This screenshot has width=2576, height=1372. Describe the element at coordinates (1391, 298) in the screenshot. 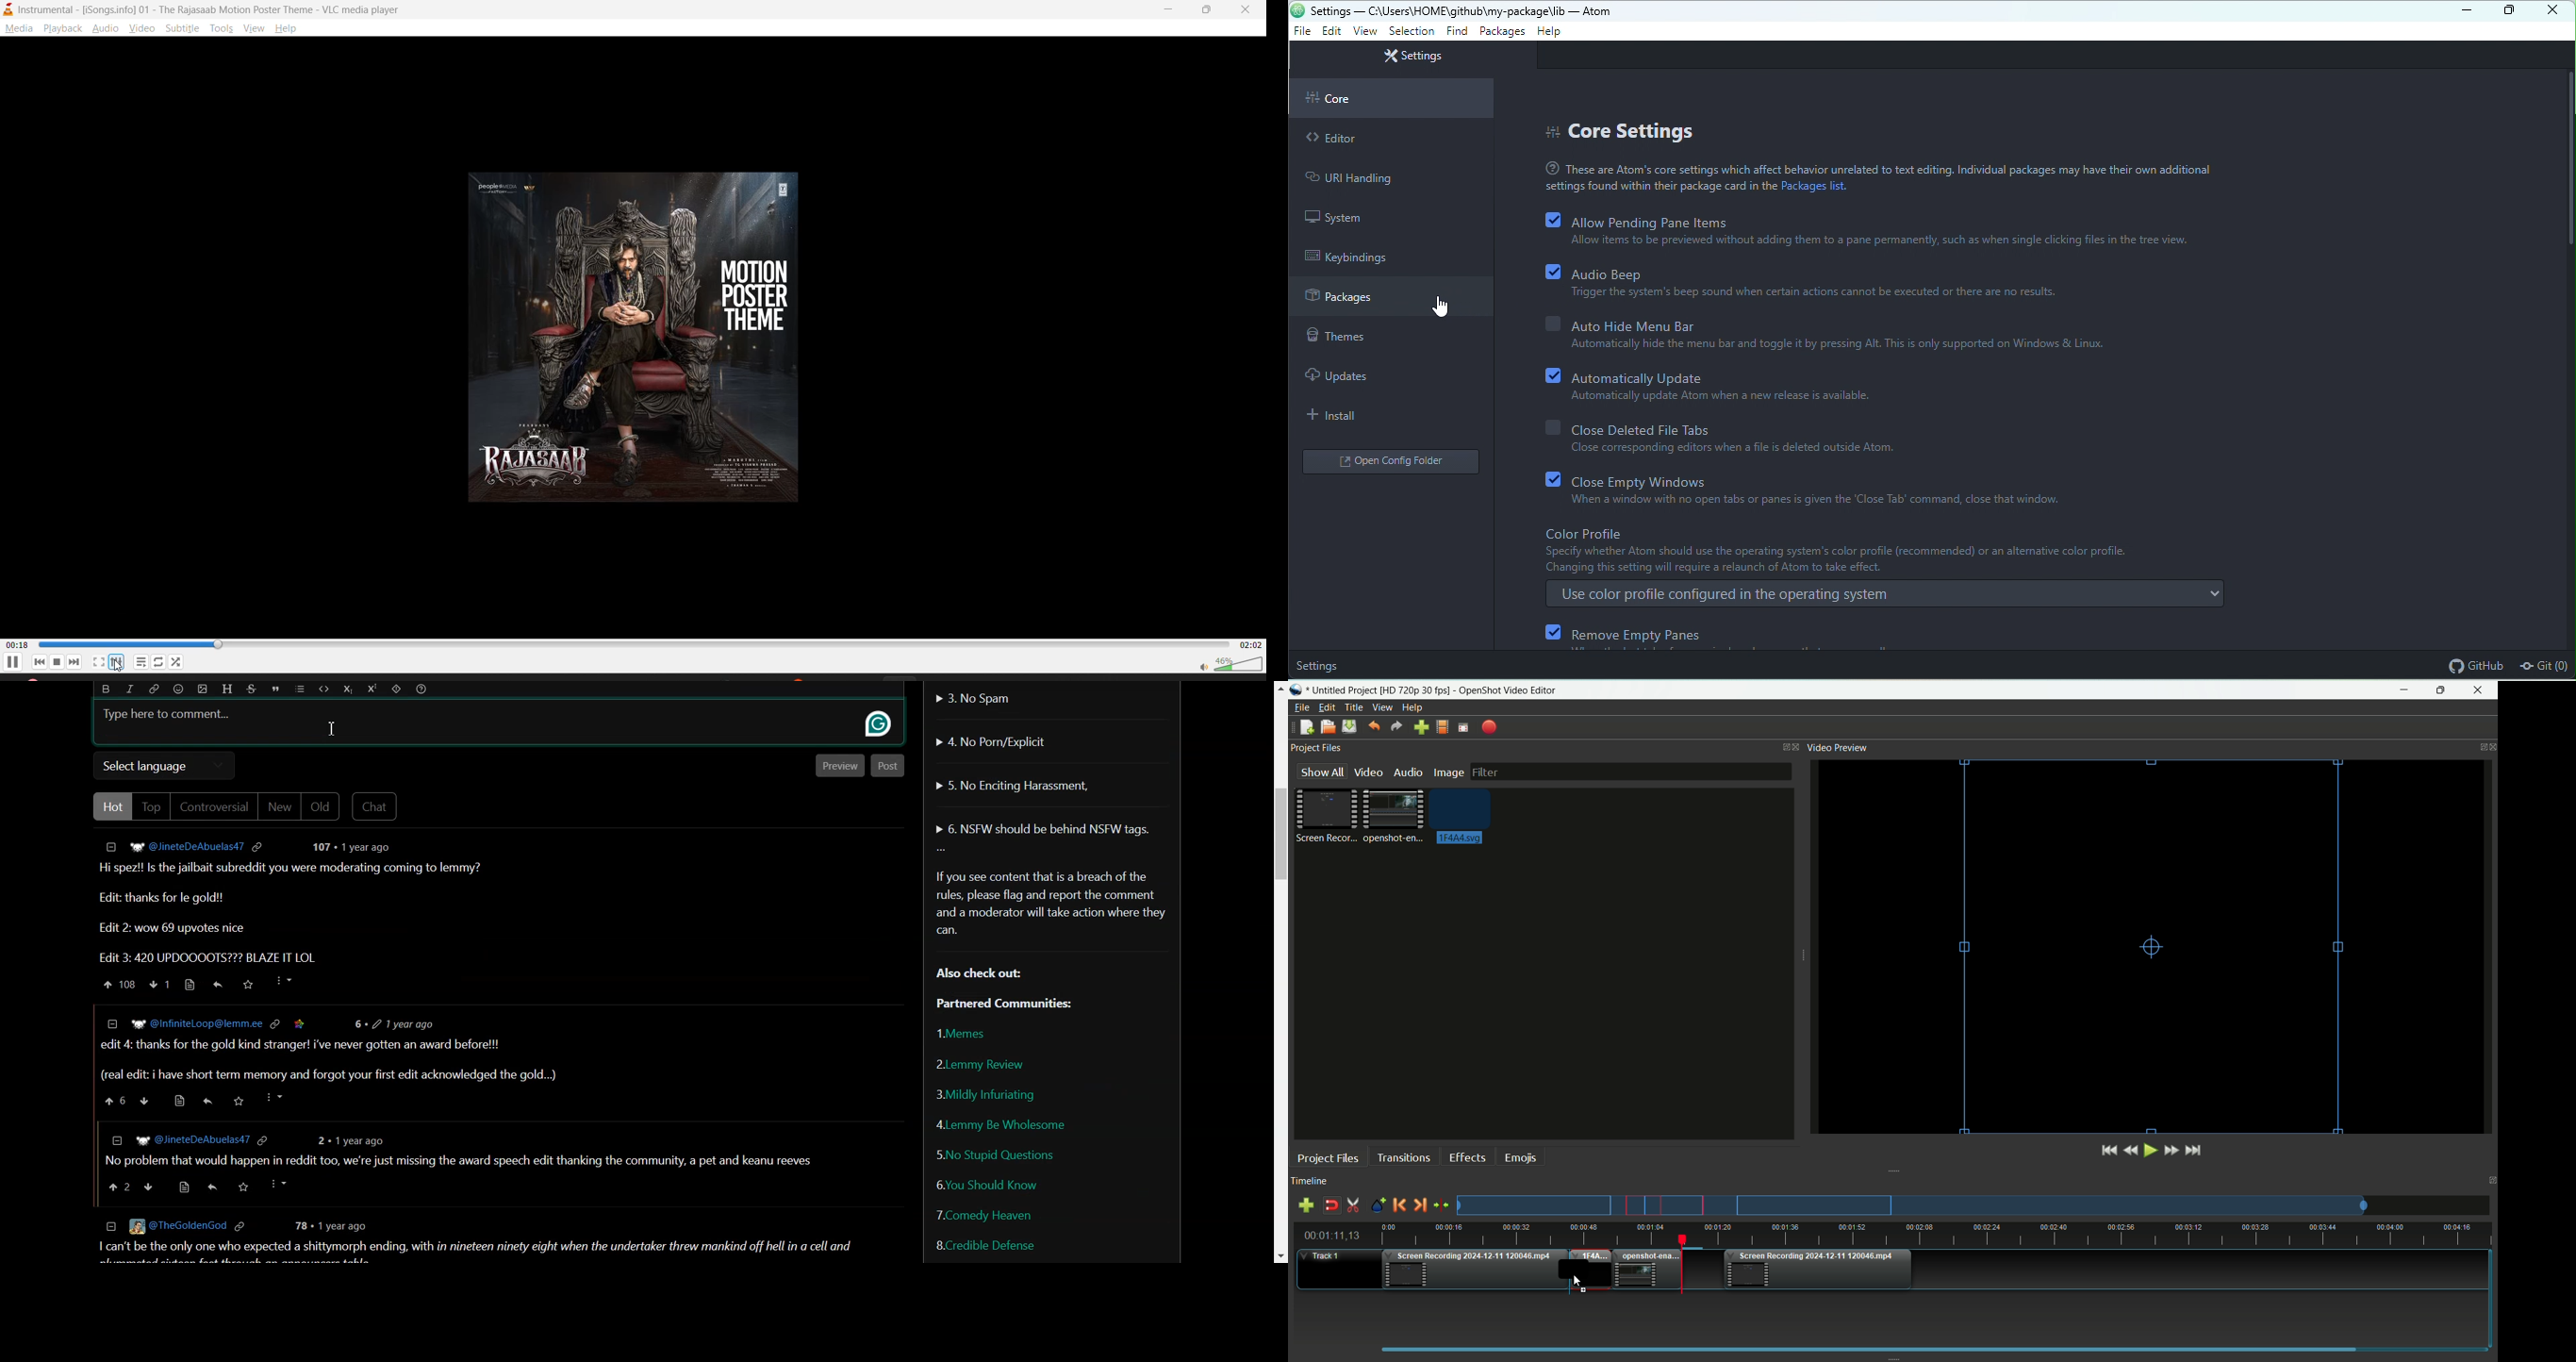

I see `packages` at that location.